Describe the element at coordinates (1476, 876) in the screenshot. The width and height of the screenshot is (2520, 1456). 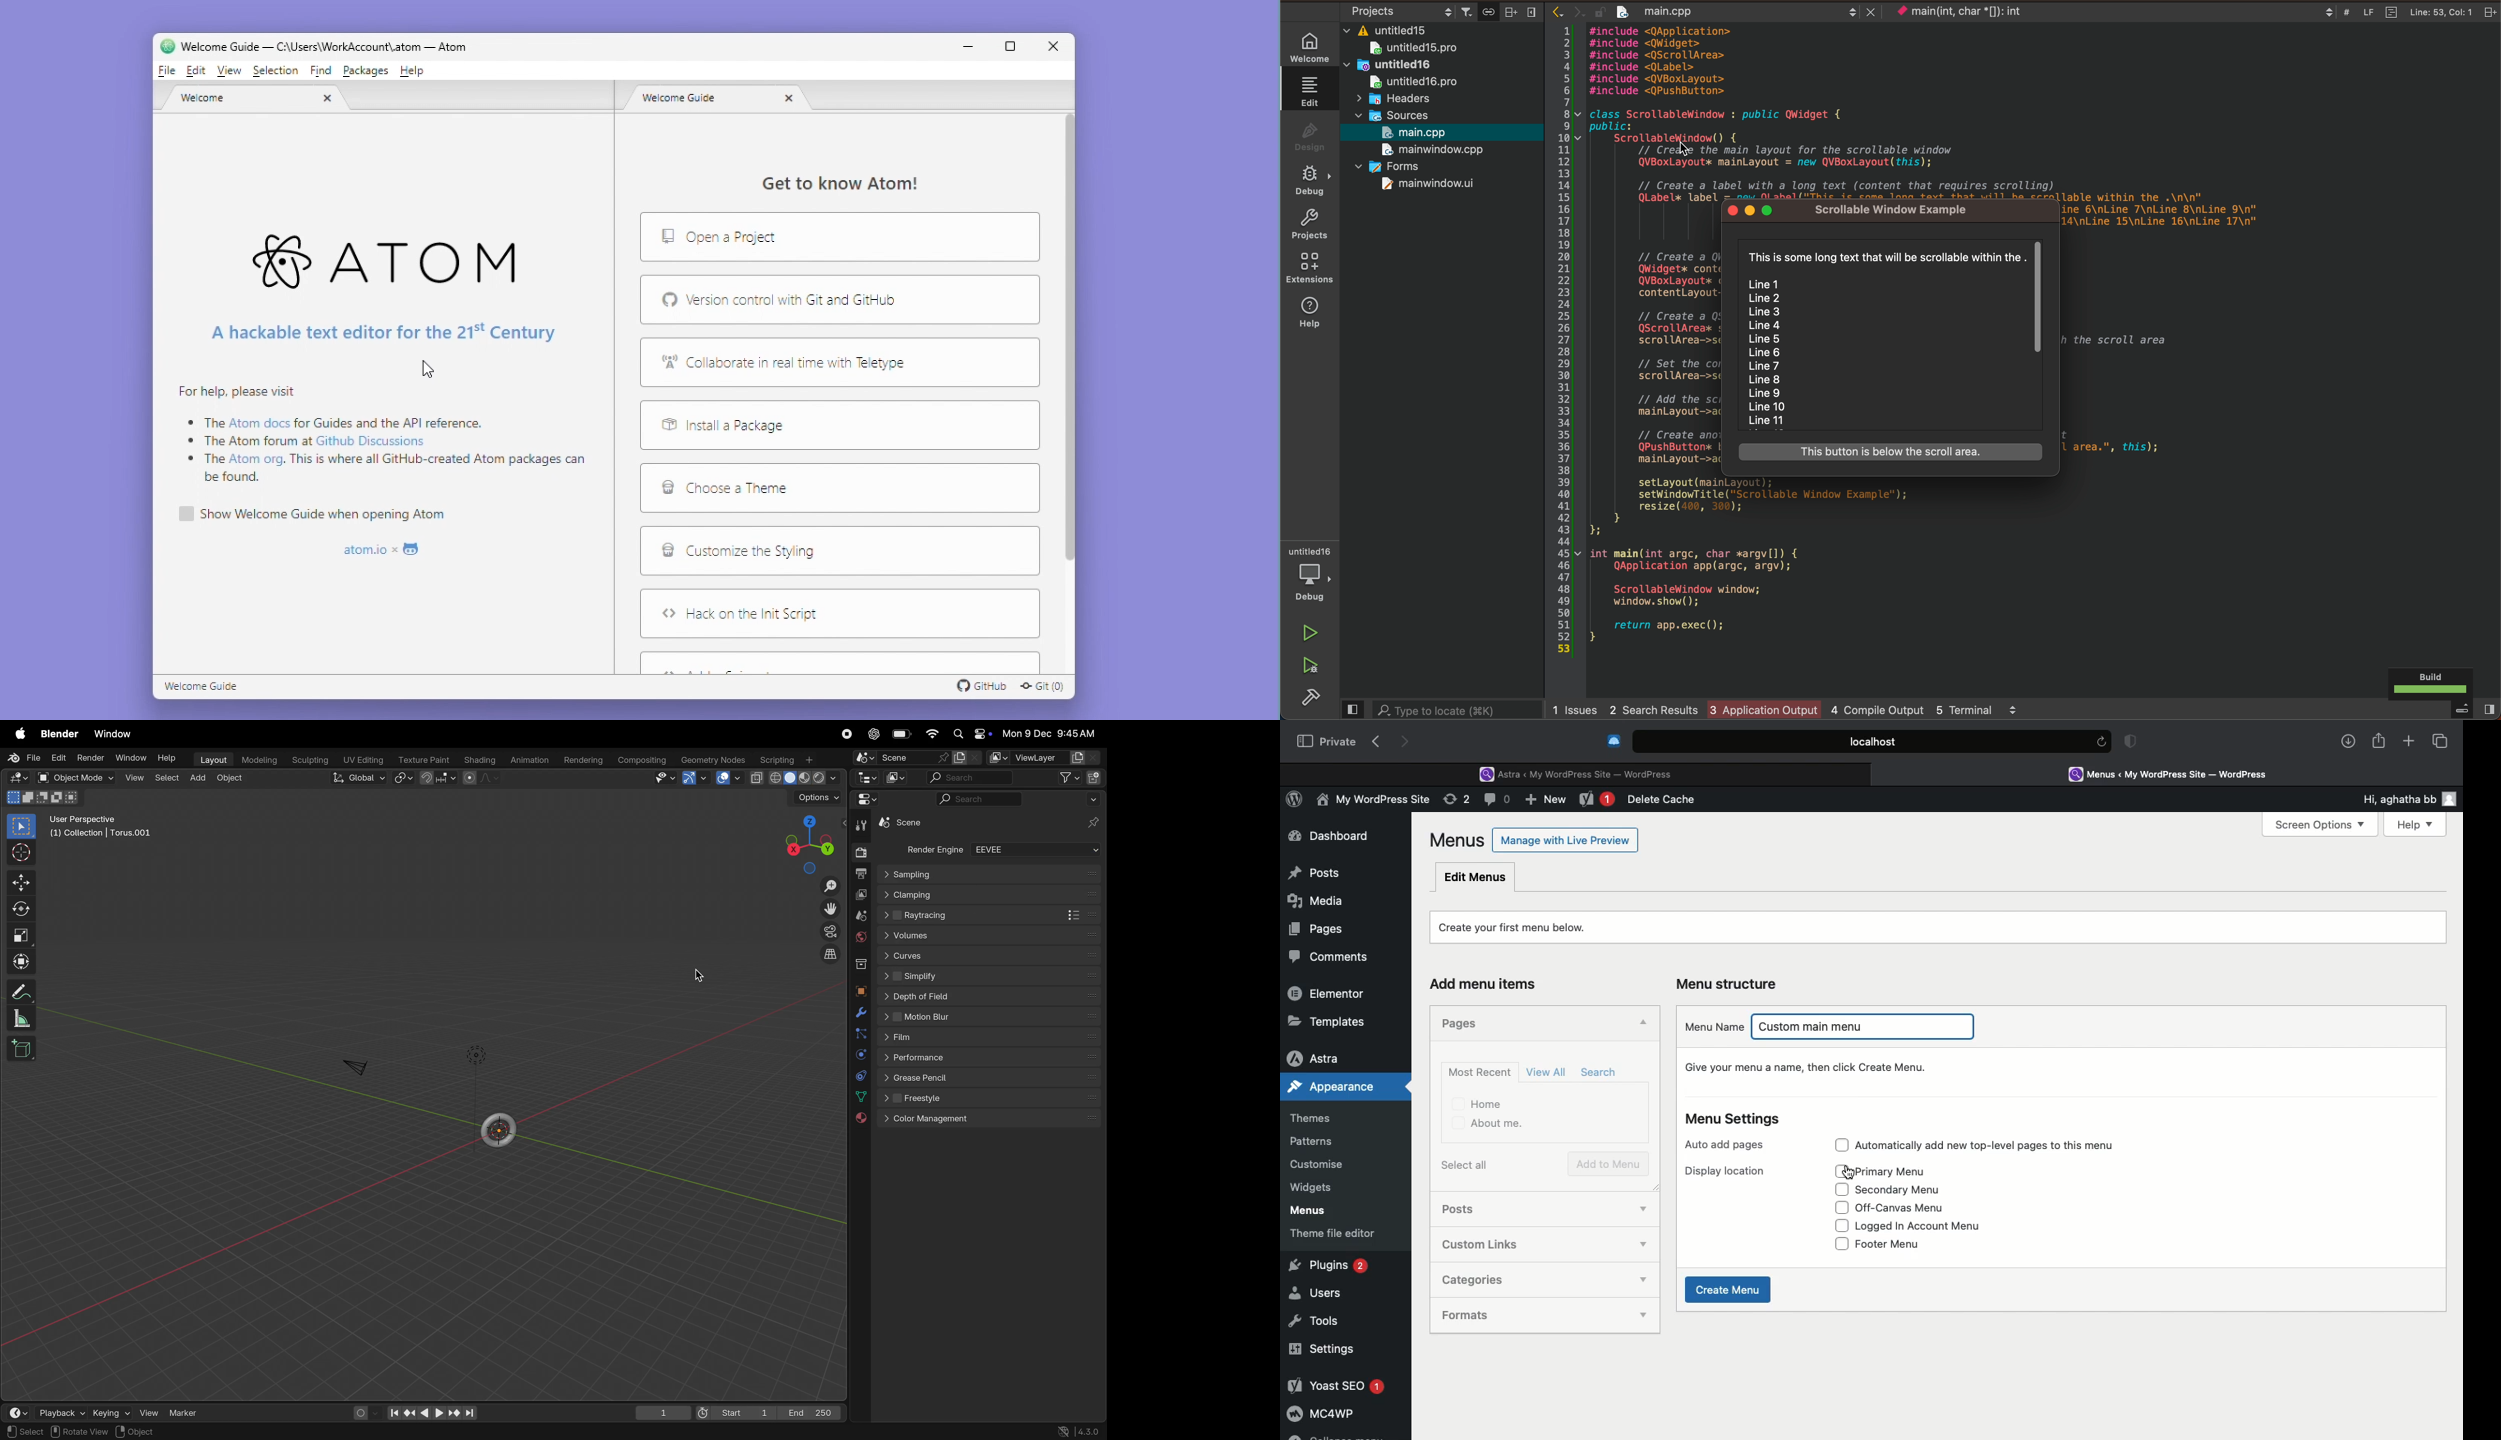
I see `Edit menus` at that location.